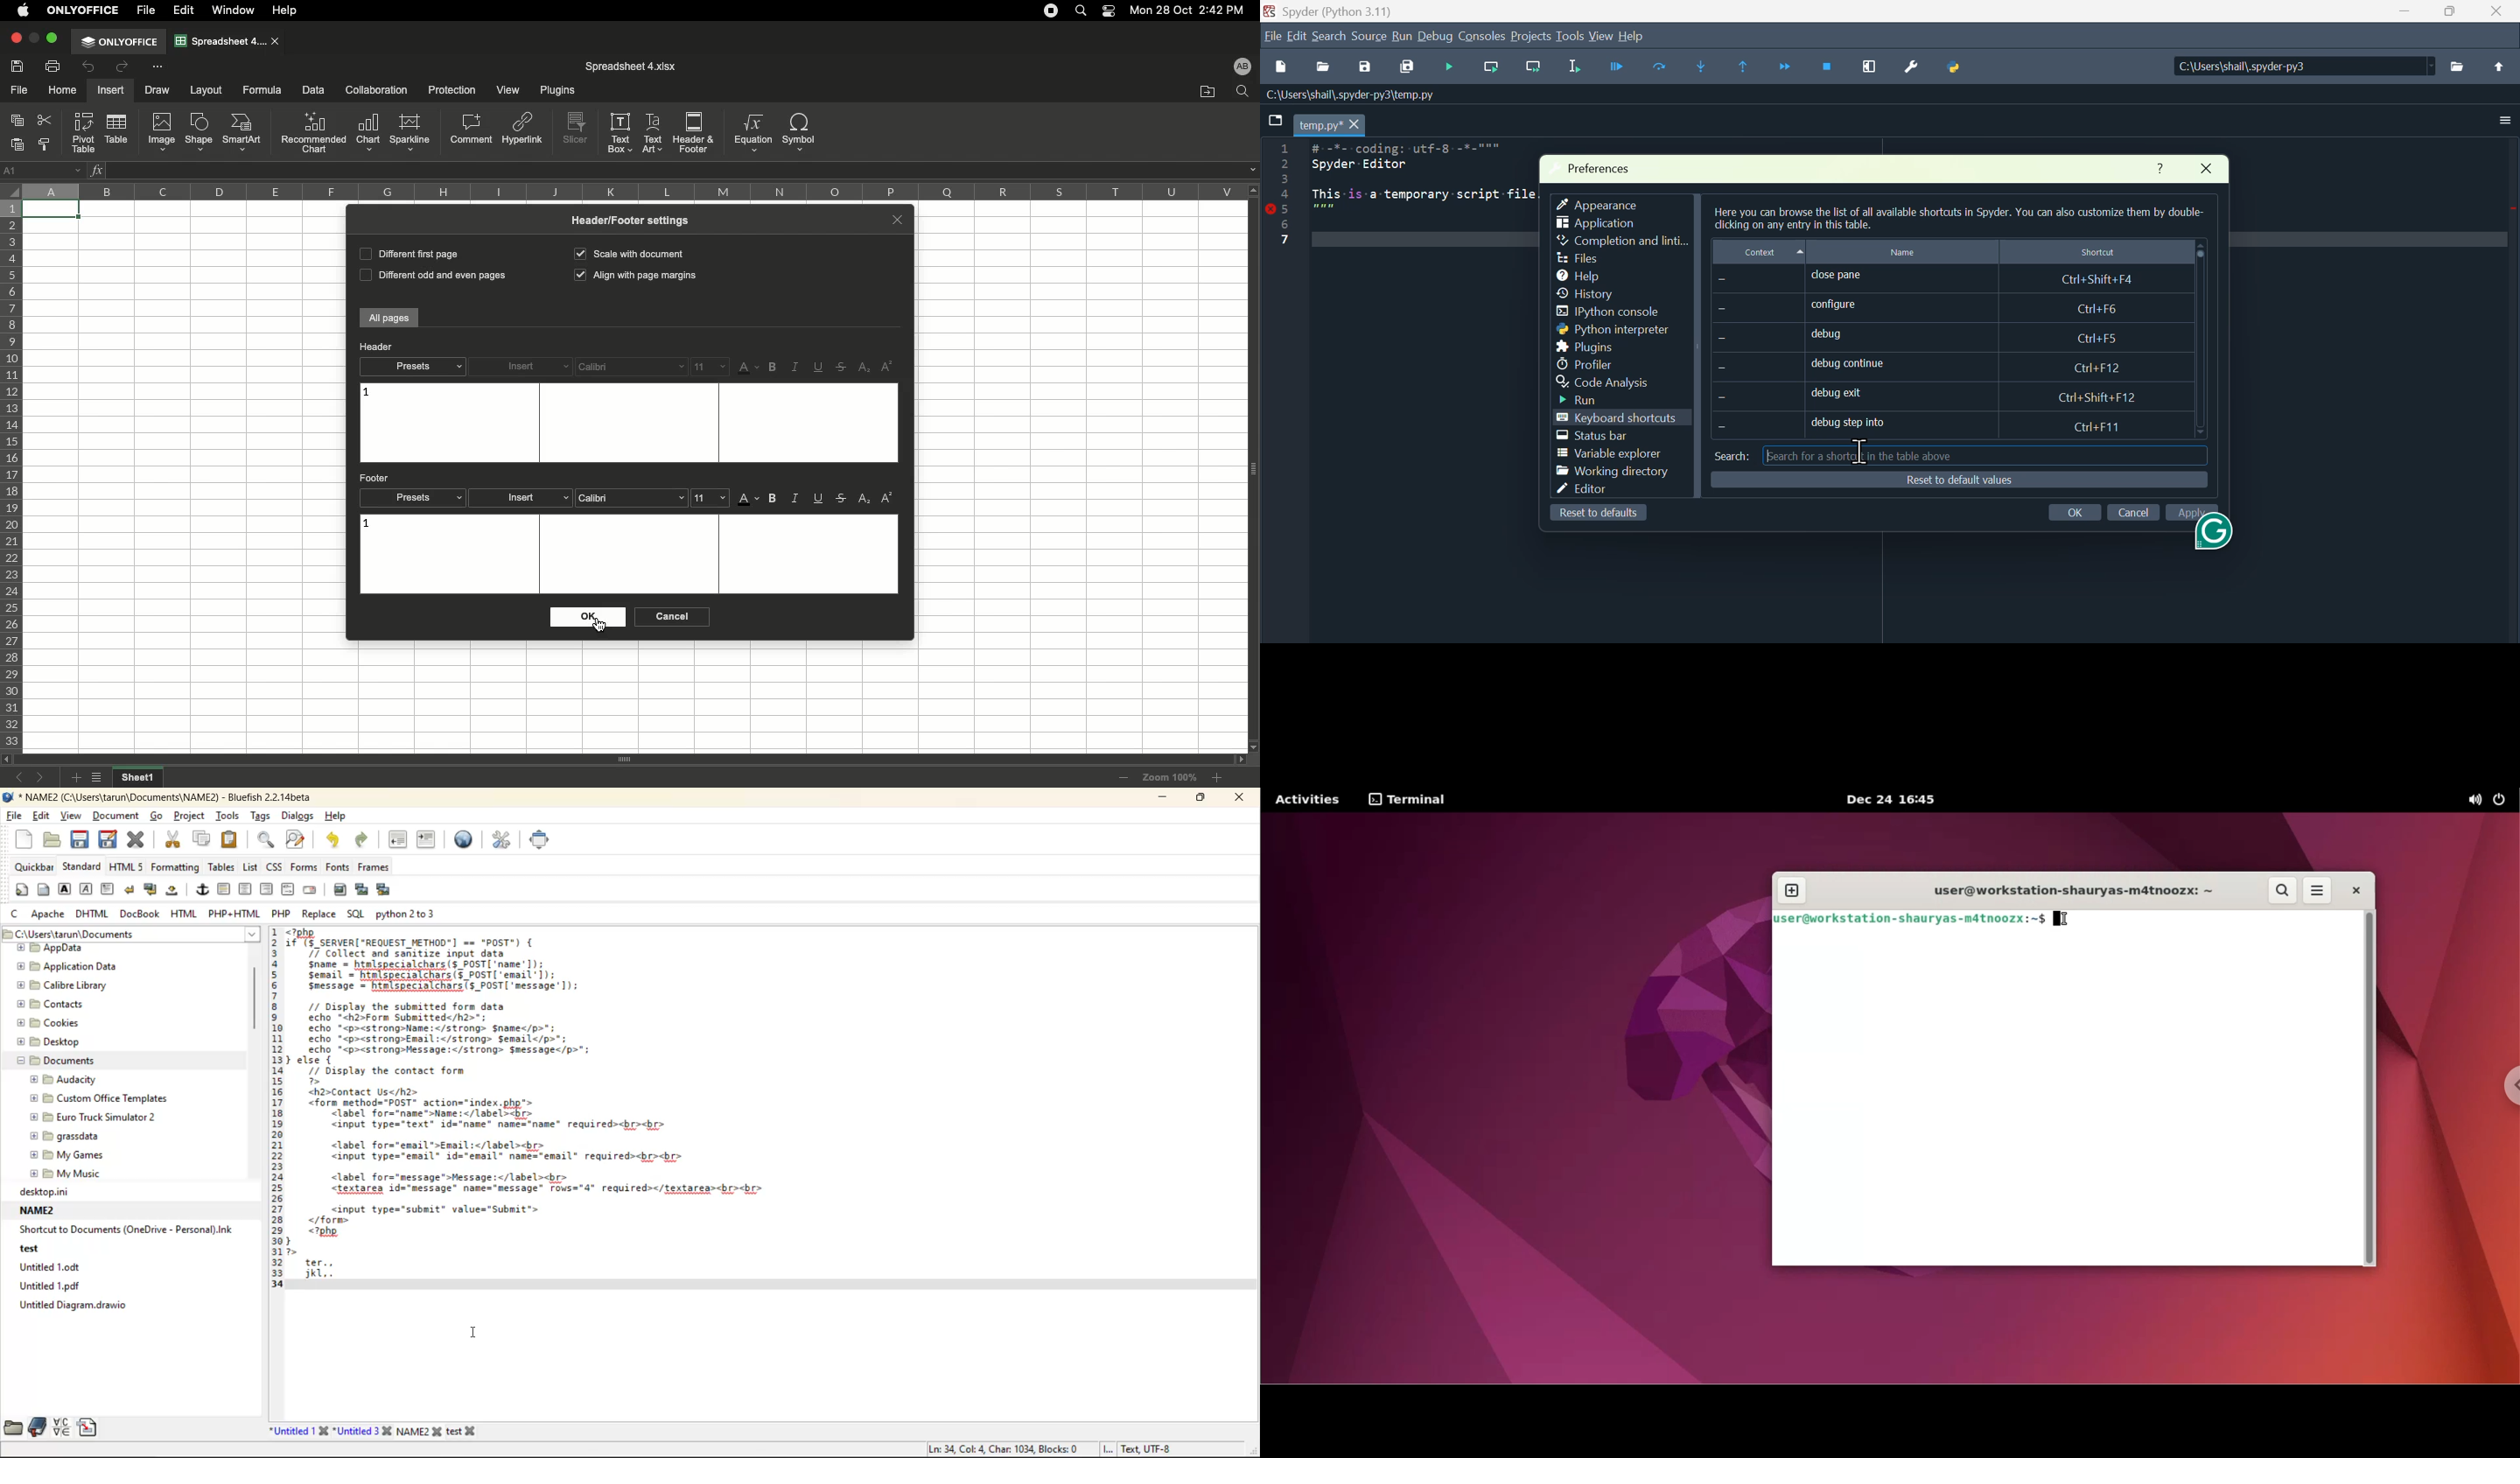  I want to click on Save as, so click(1362, 70).